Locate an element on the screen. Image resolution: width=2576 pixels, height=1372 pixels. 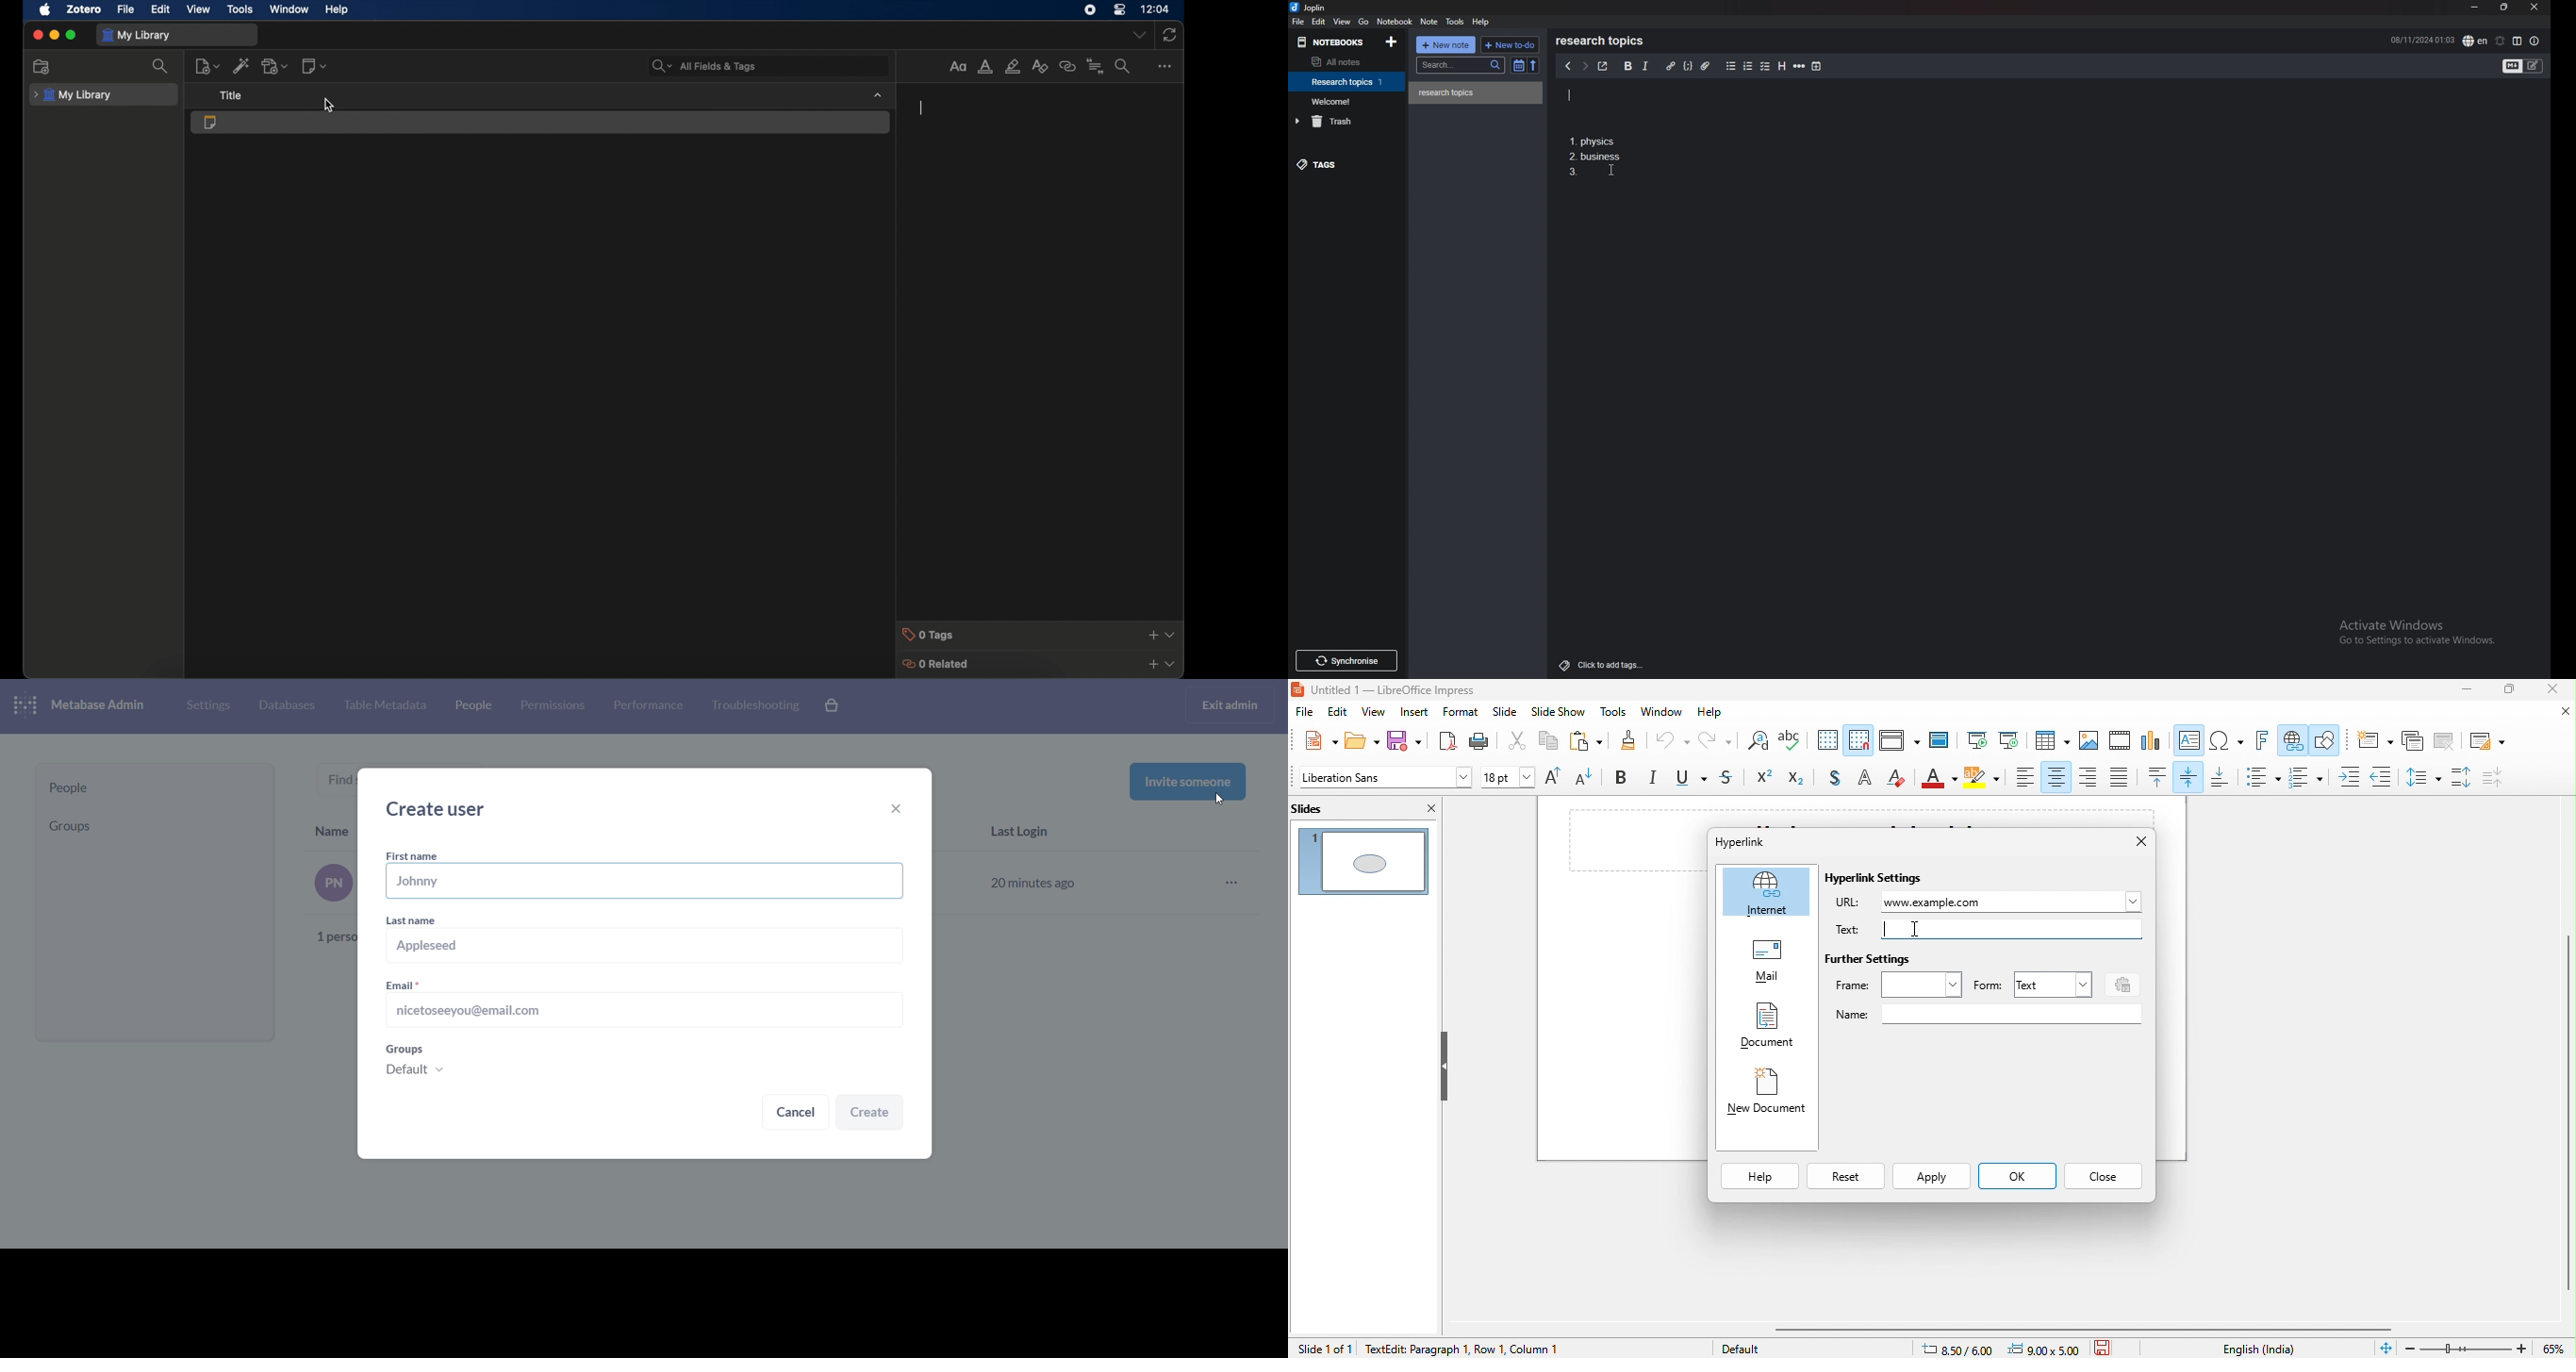
image is located at coordinates (2089, 741).